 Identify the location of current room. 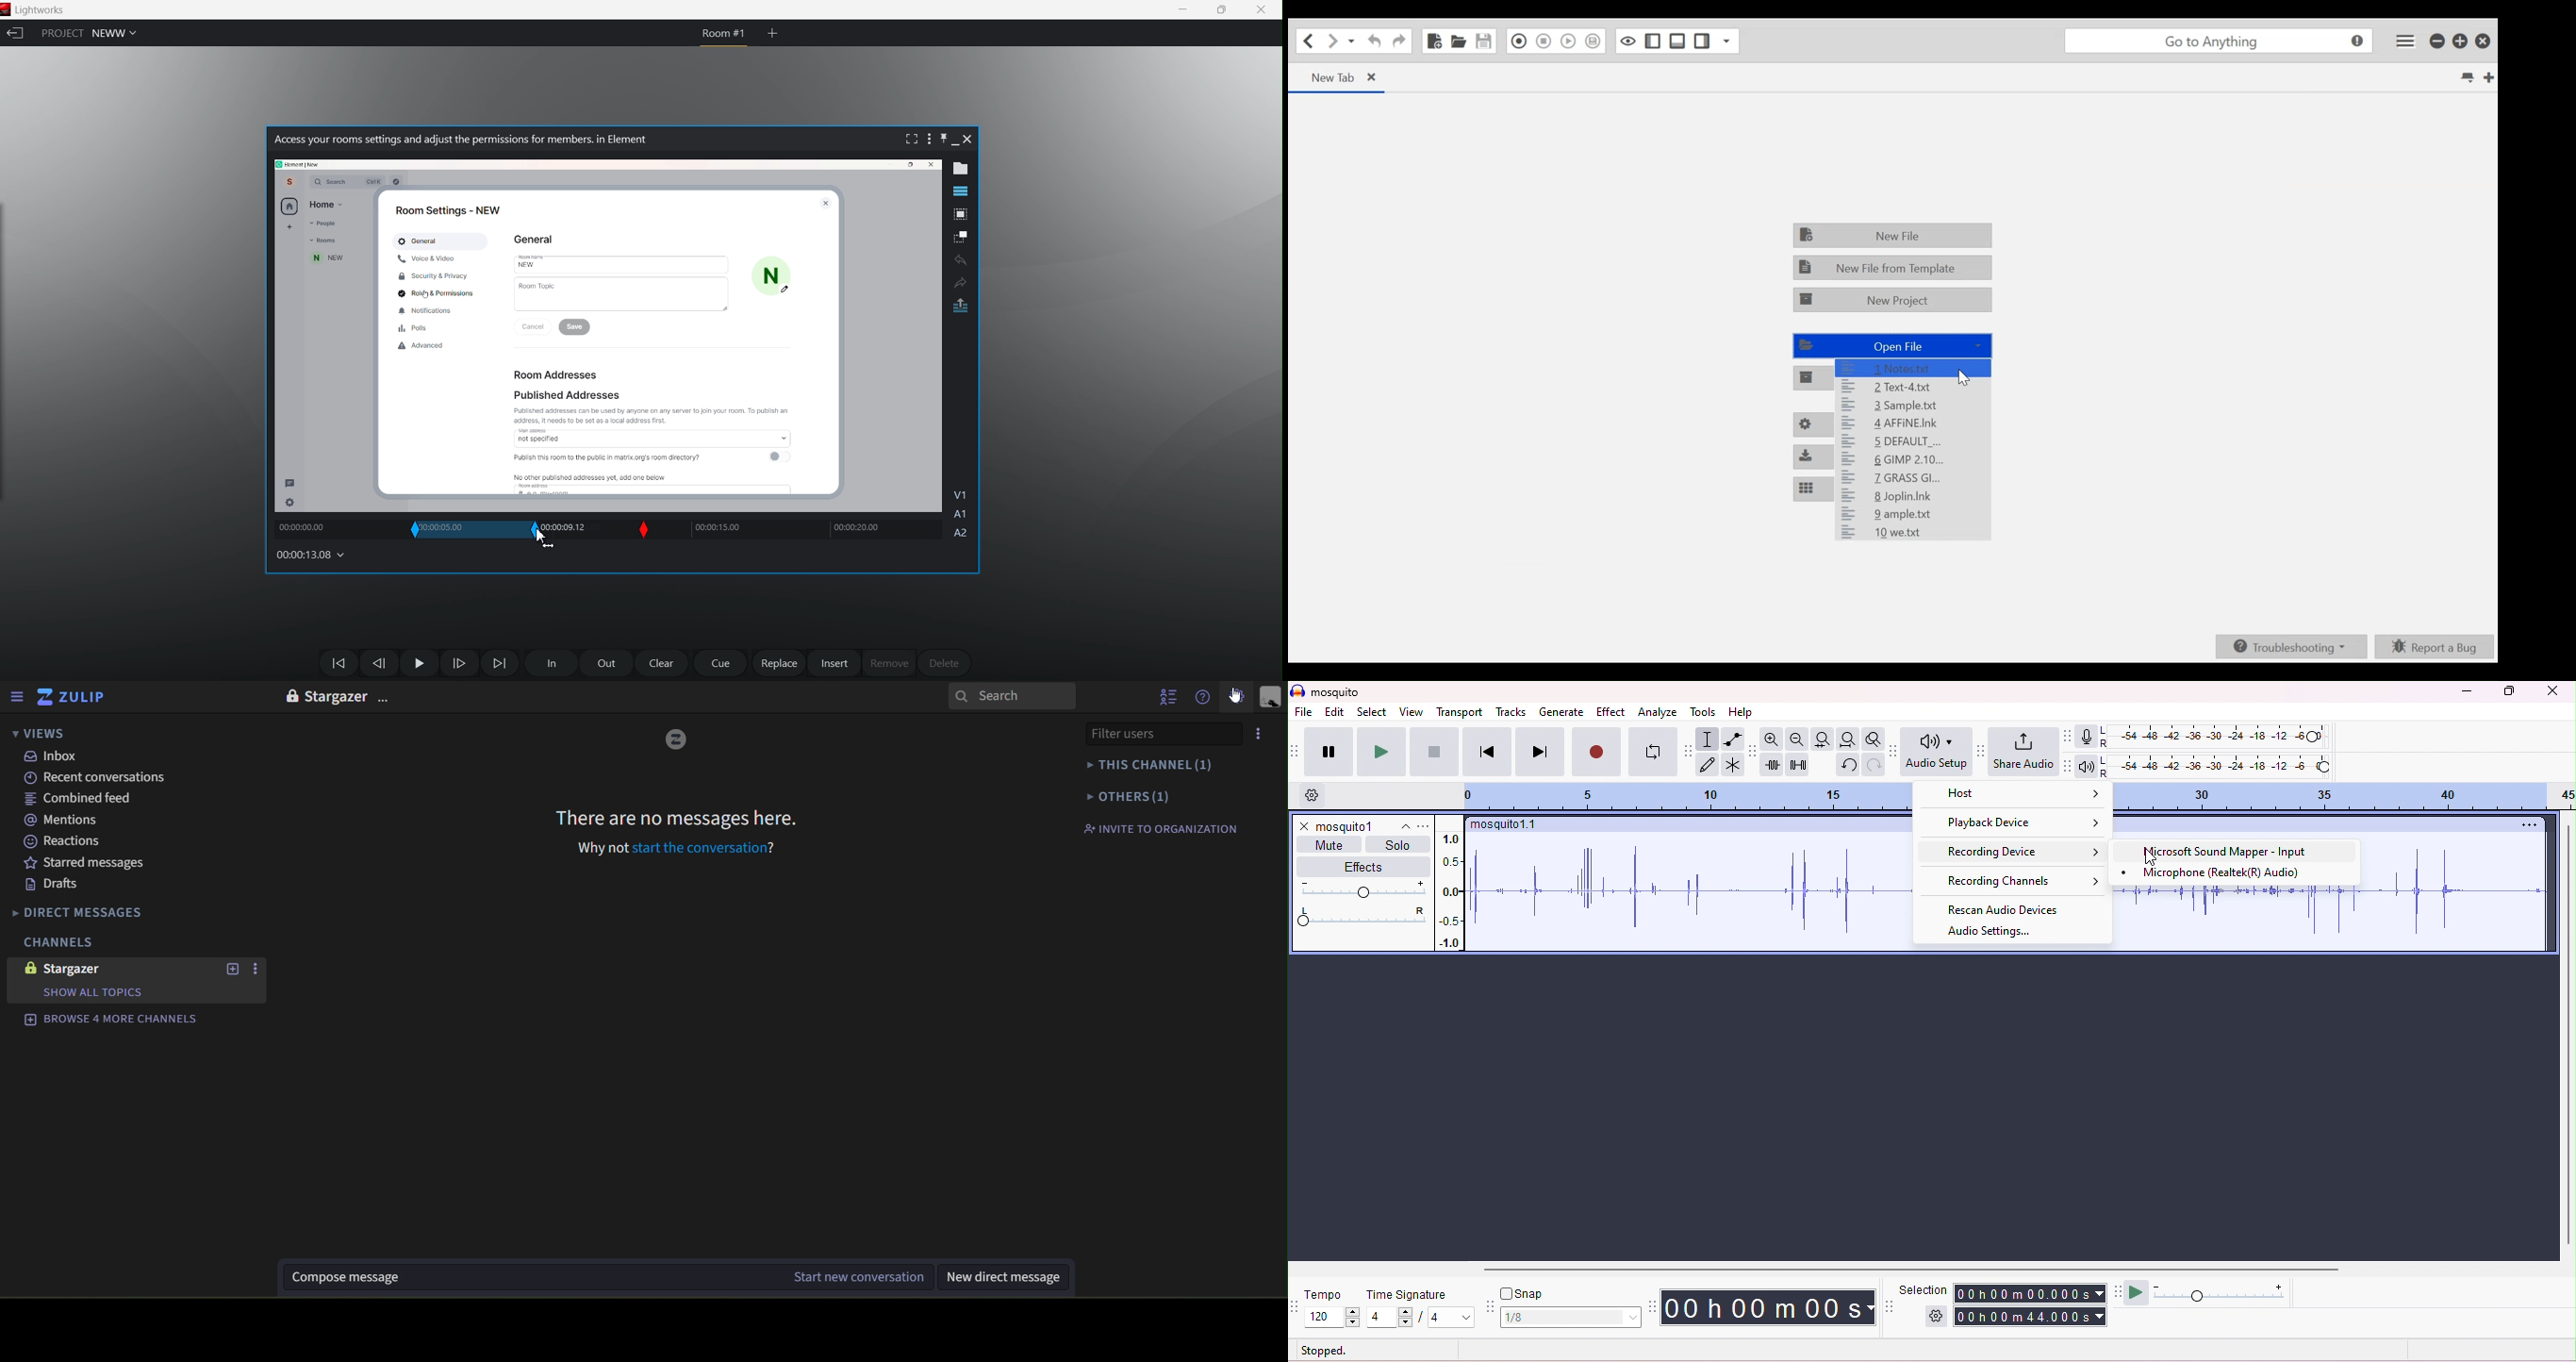
(724, 36).